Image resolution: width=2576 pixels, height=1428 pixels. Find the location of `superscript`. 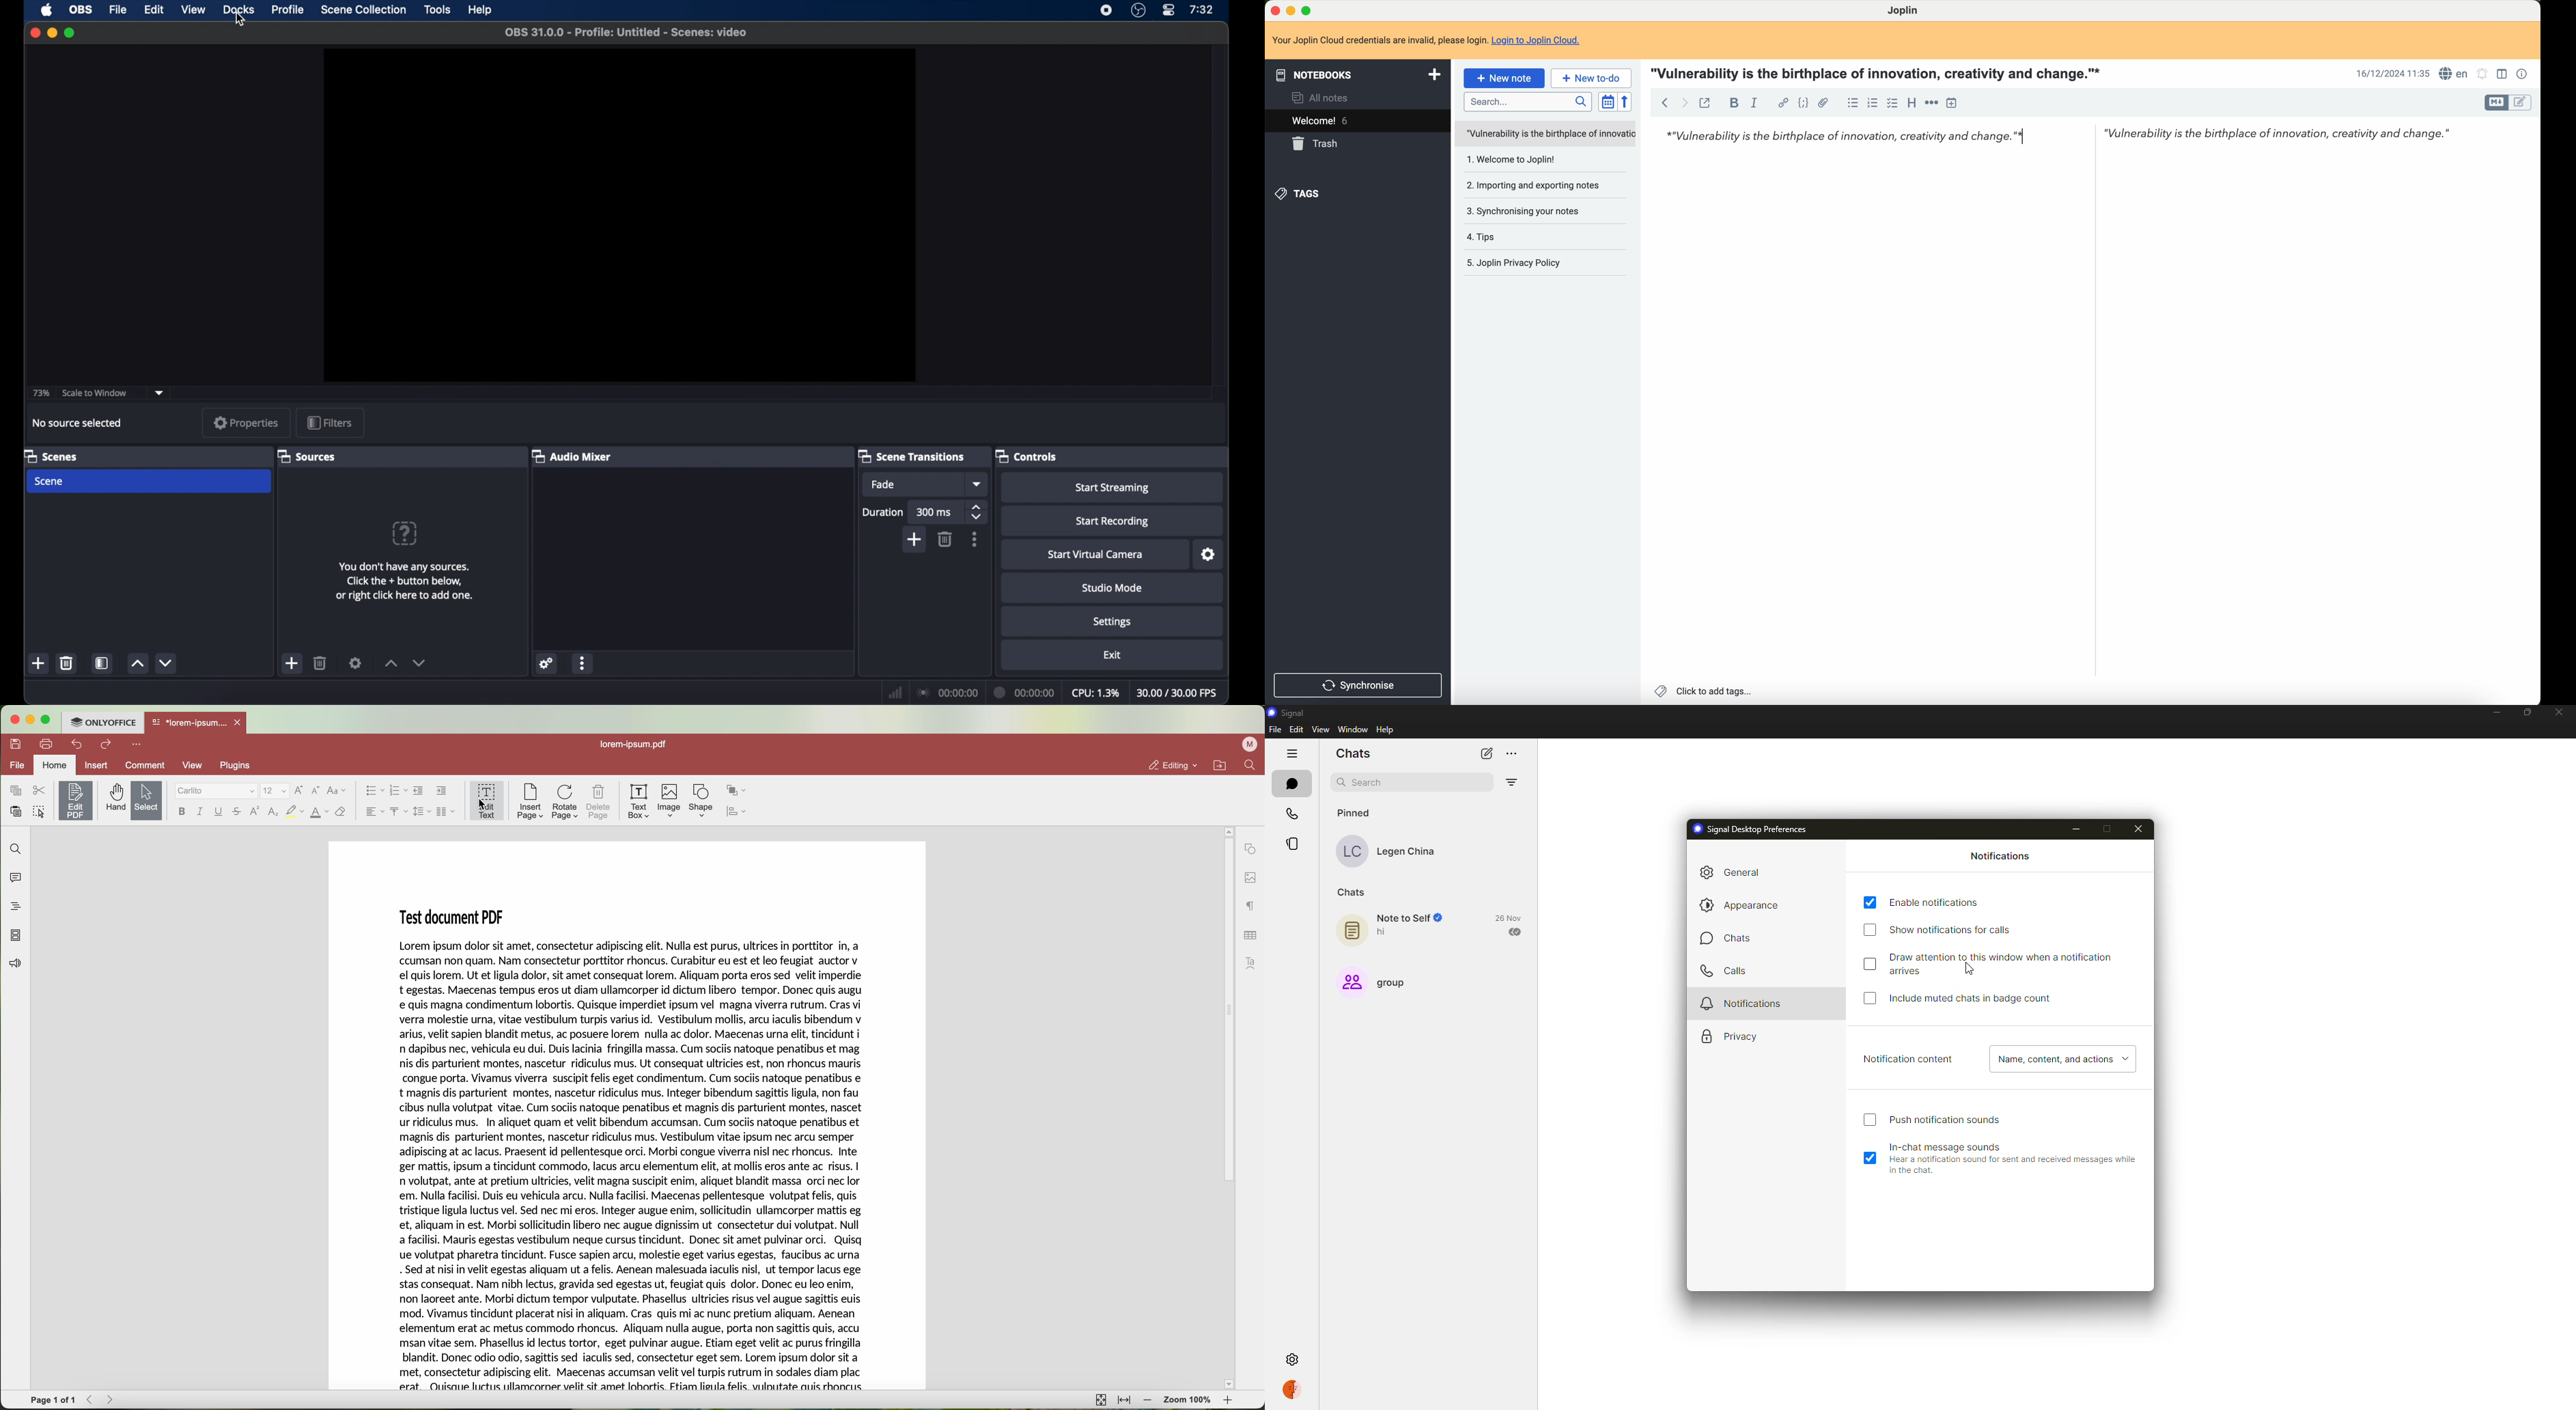

superscript is located at coordinates (255, 810).